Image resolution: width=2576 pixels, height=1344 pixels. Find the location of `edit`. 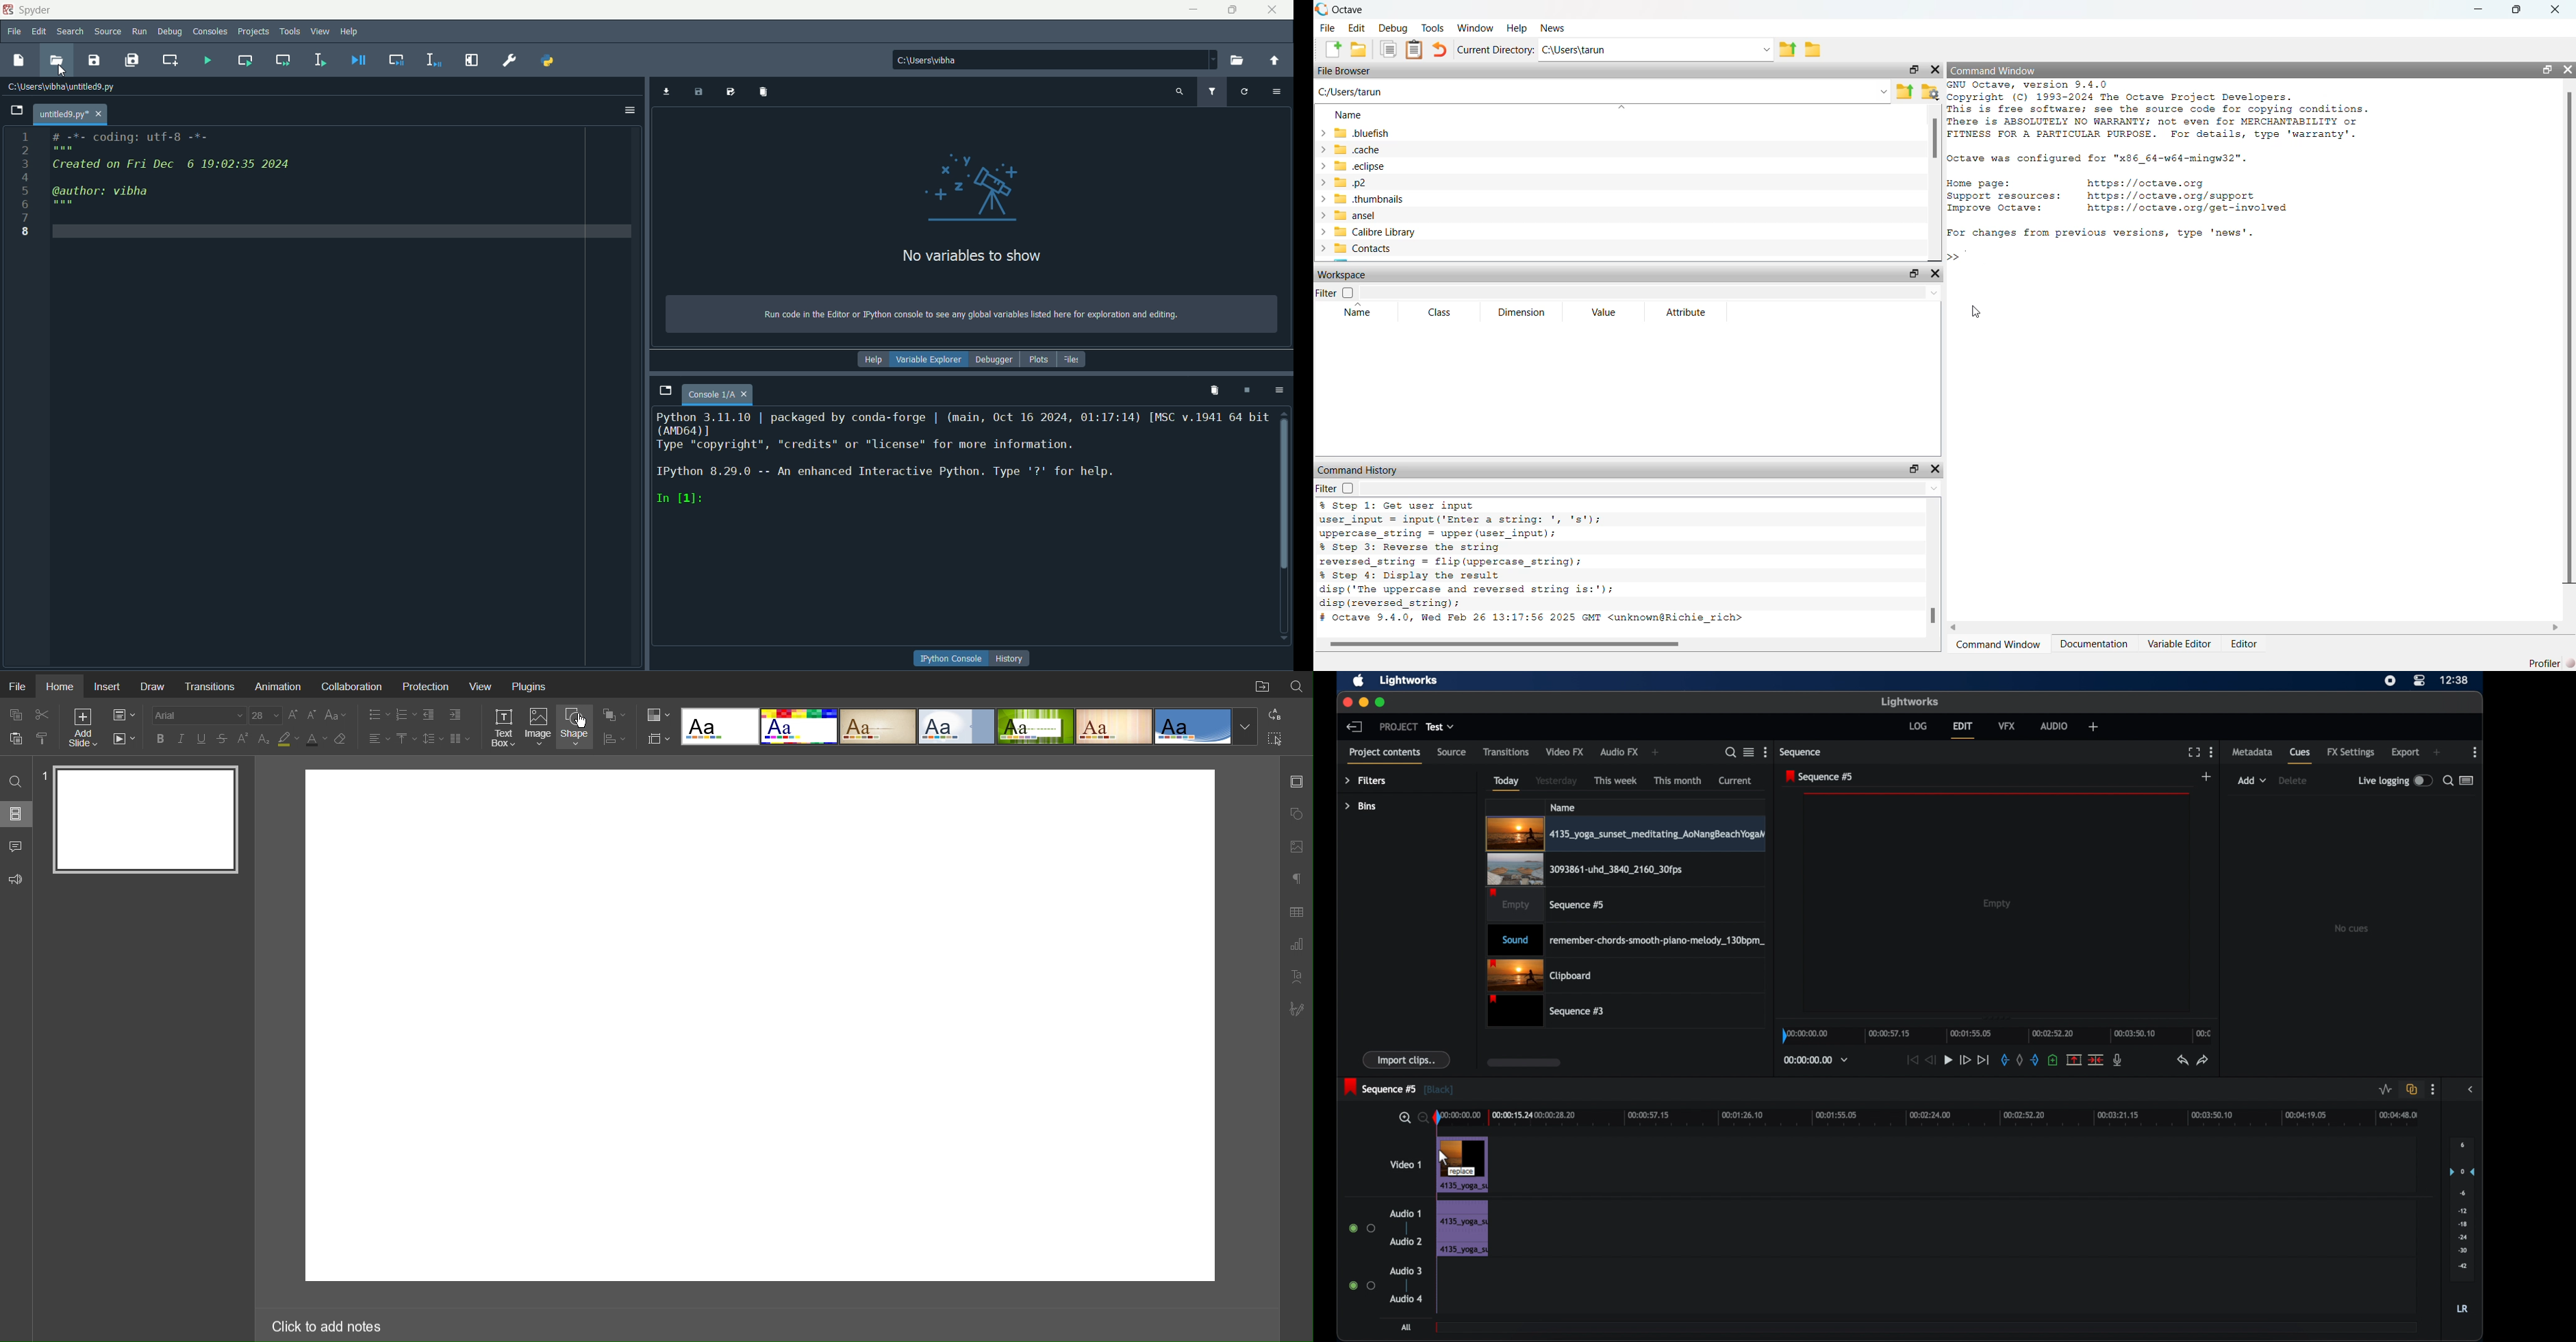

edit is located at coordinates (41, 32).